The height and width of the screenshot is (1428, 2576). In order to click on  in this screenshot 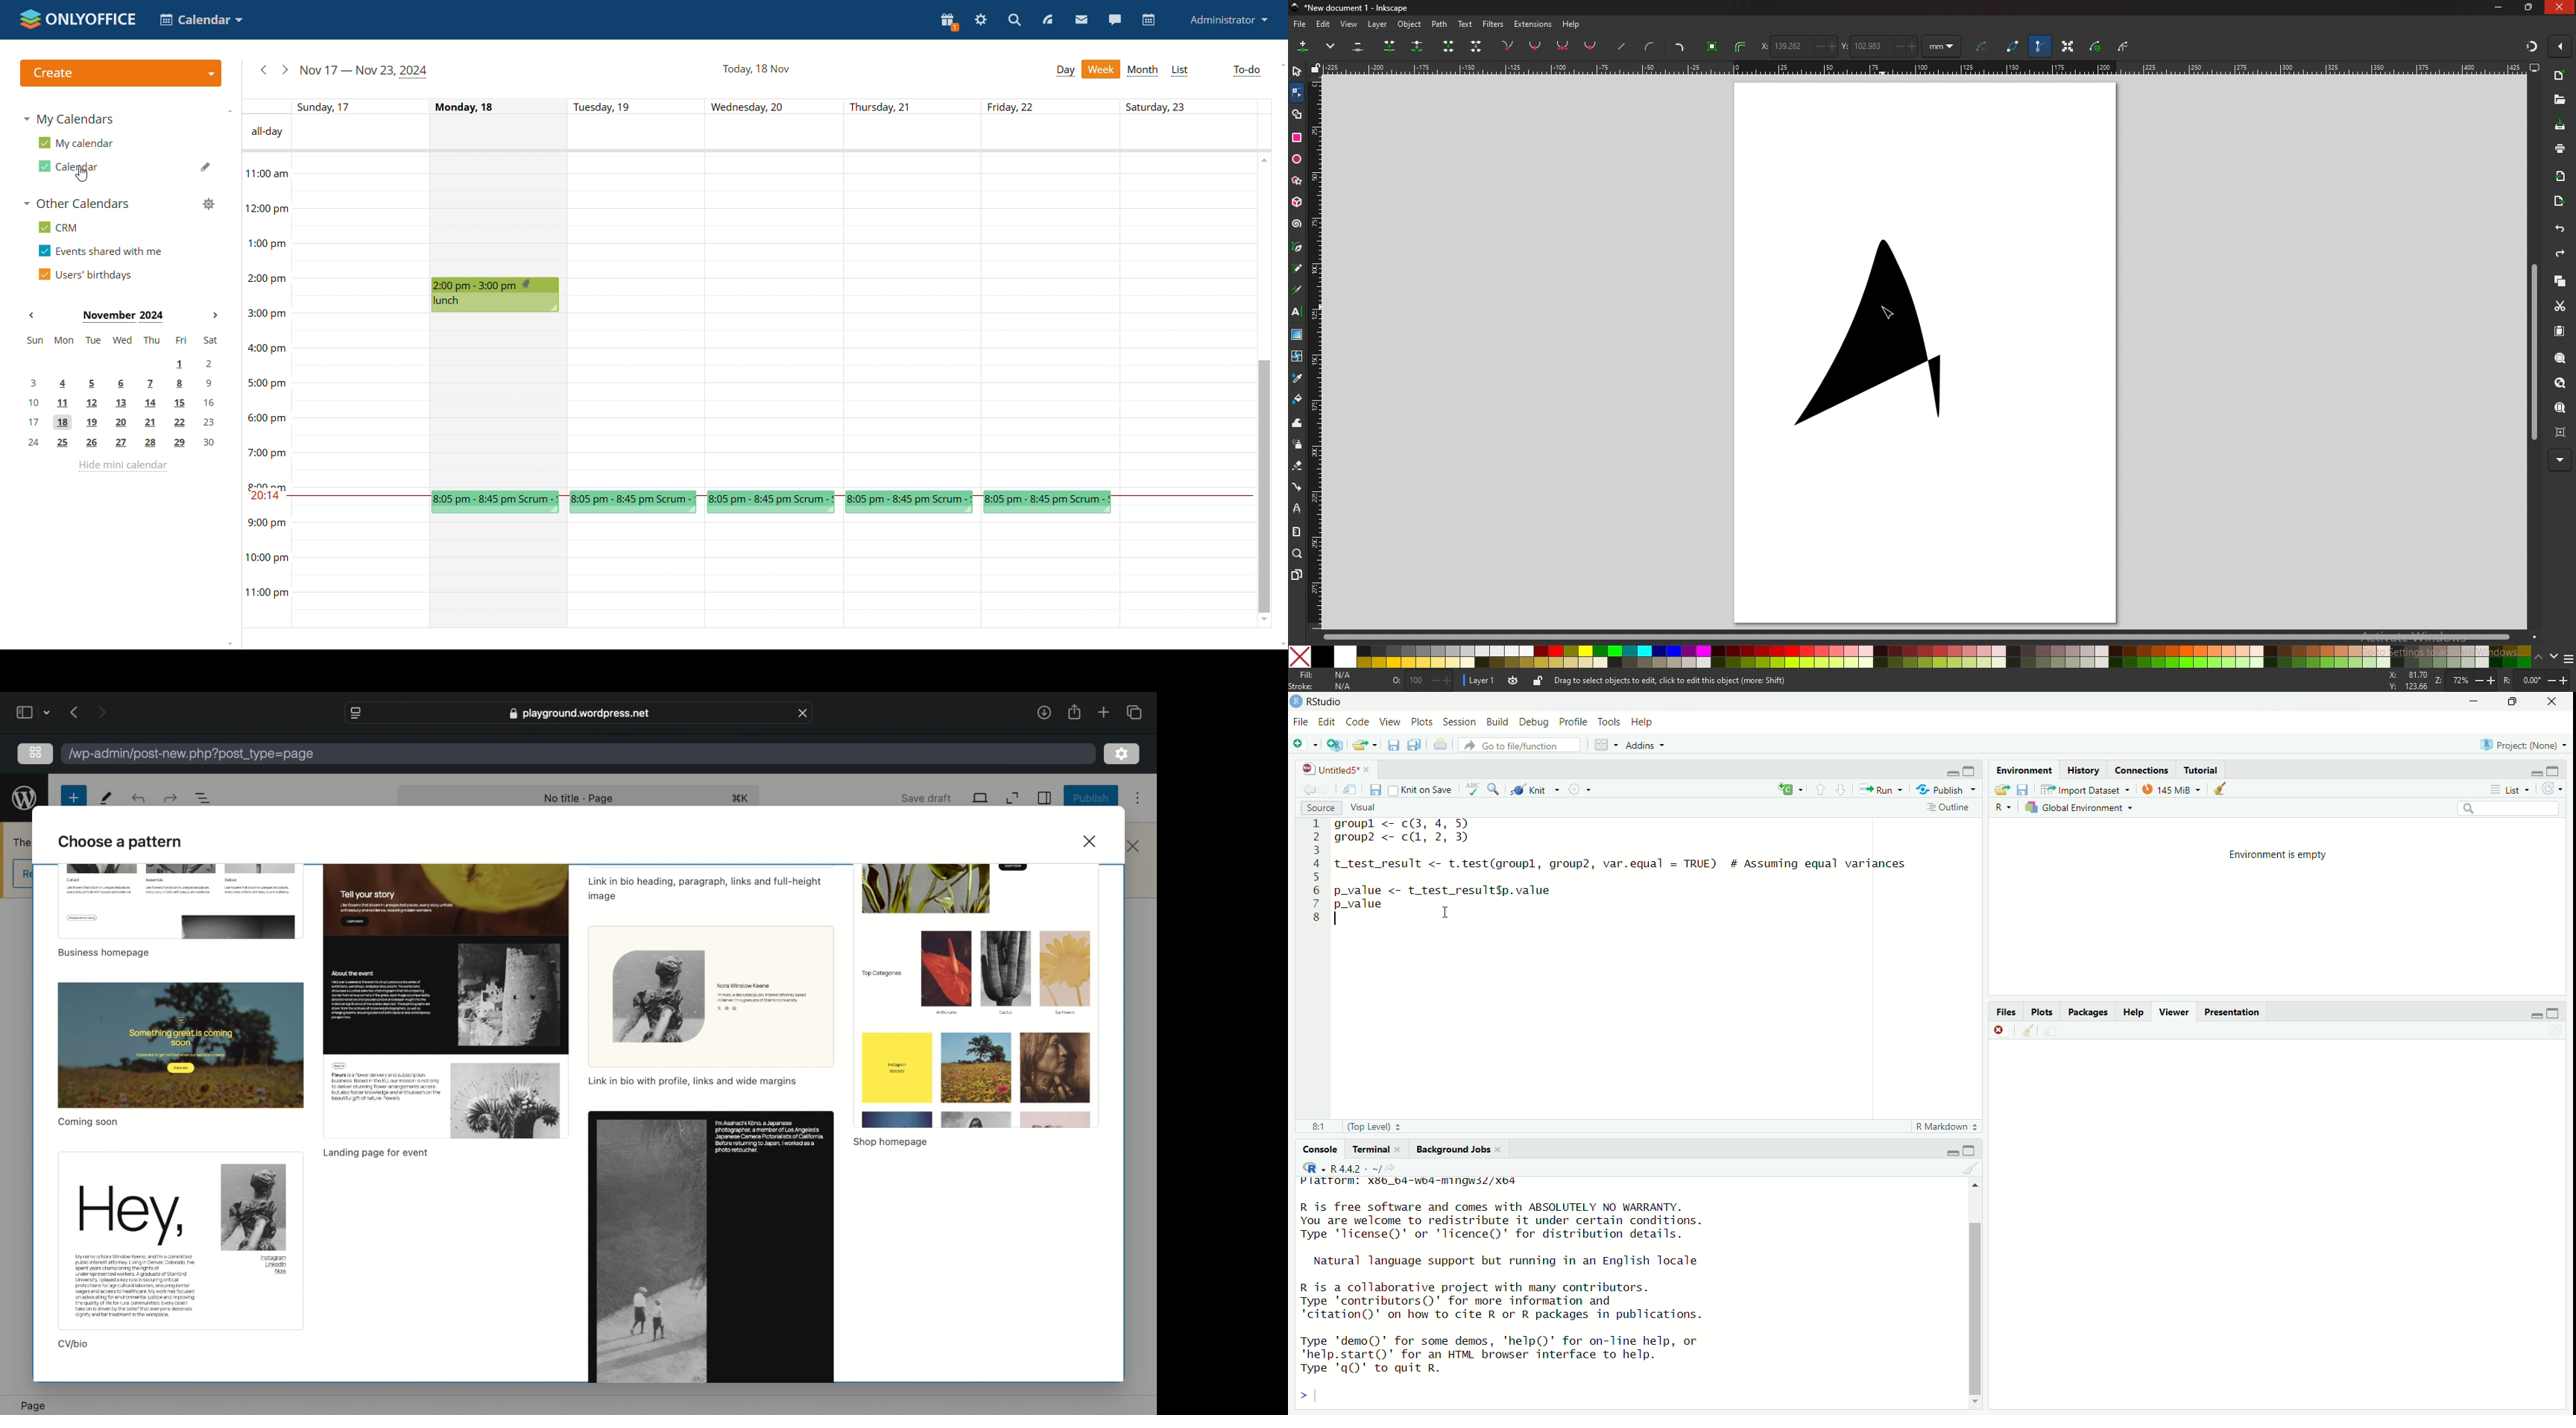, I will do `click(2004, 808)`.